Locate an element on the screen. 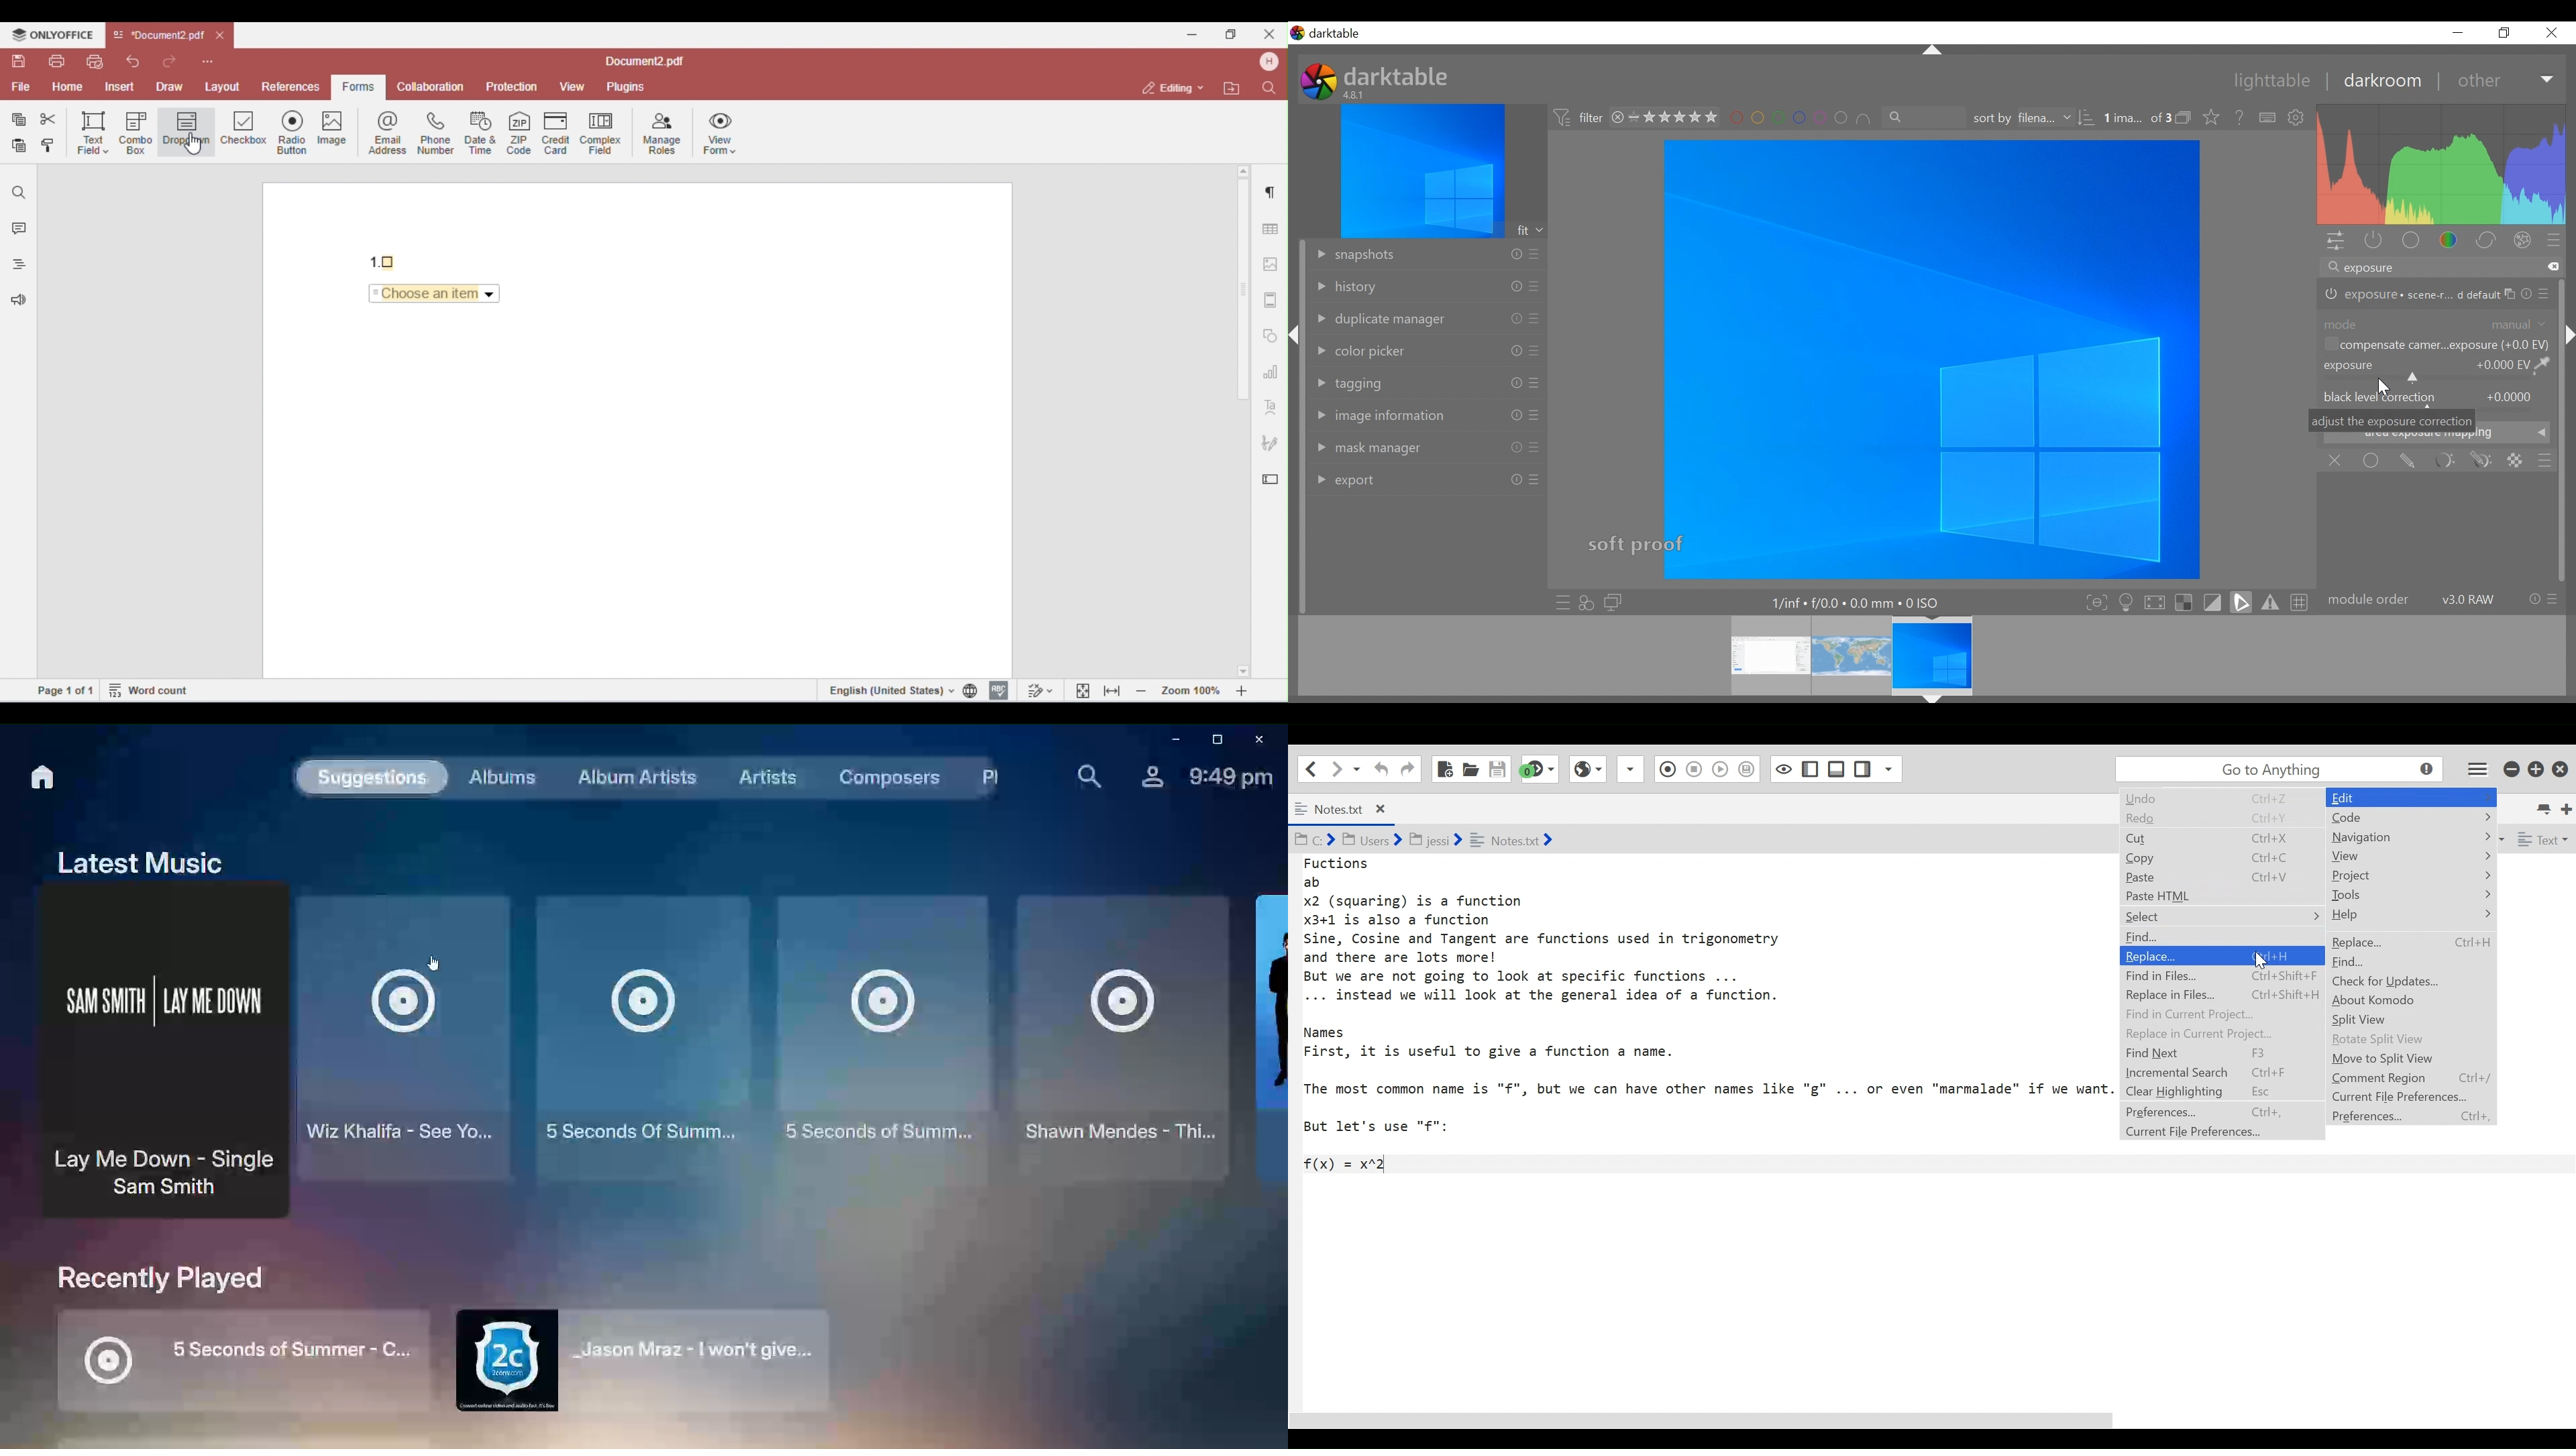  Expand is located at coordinates (2548, 80).